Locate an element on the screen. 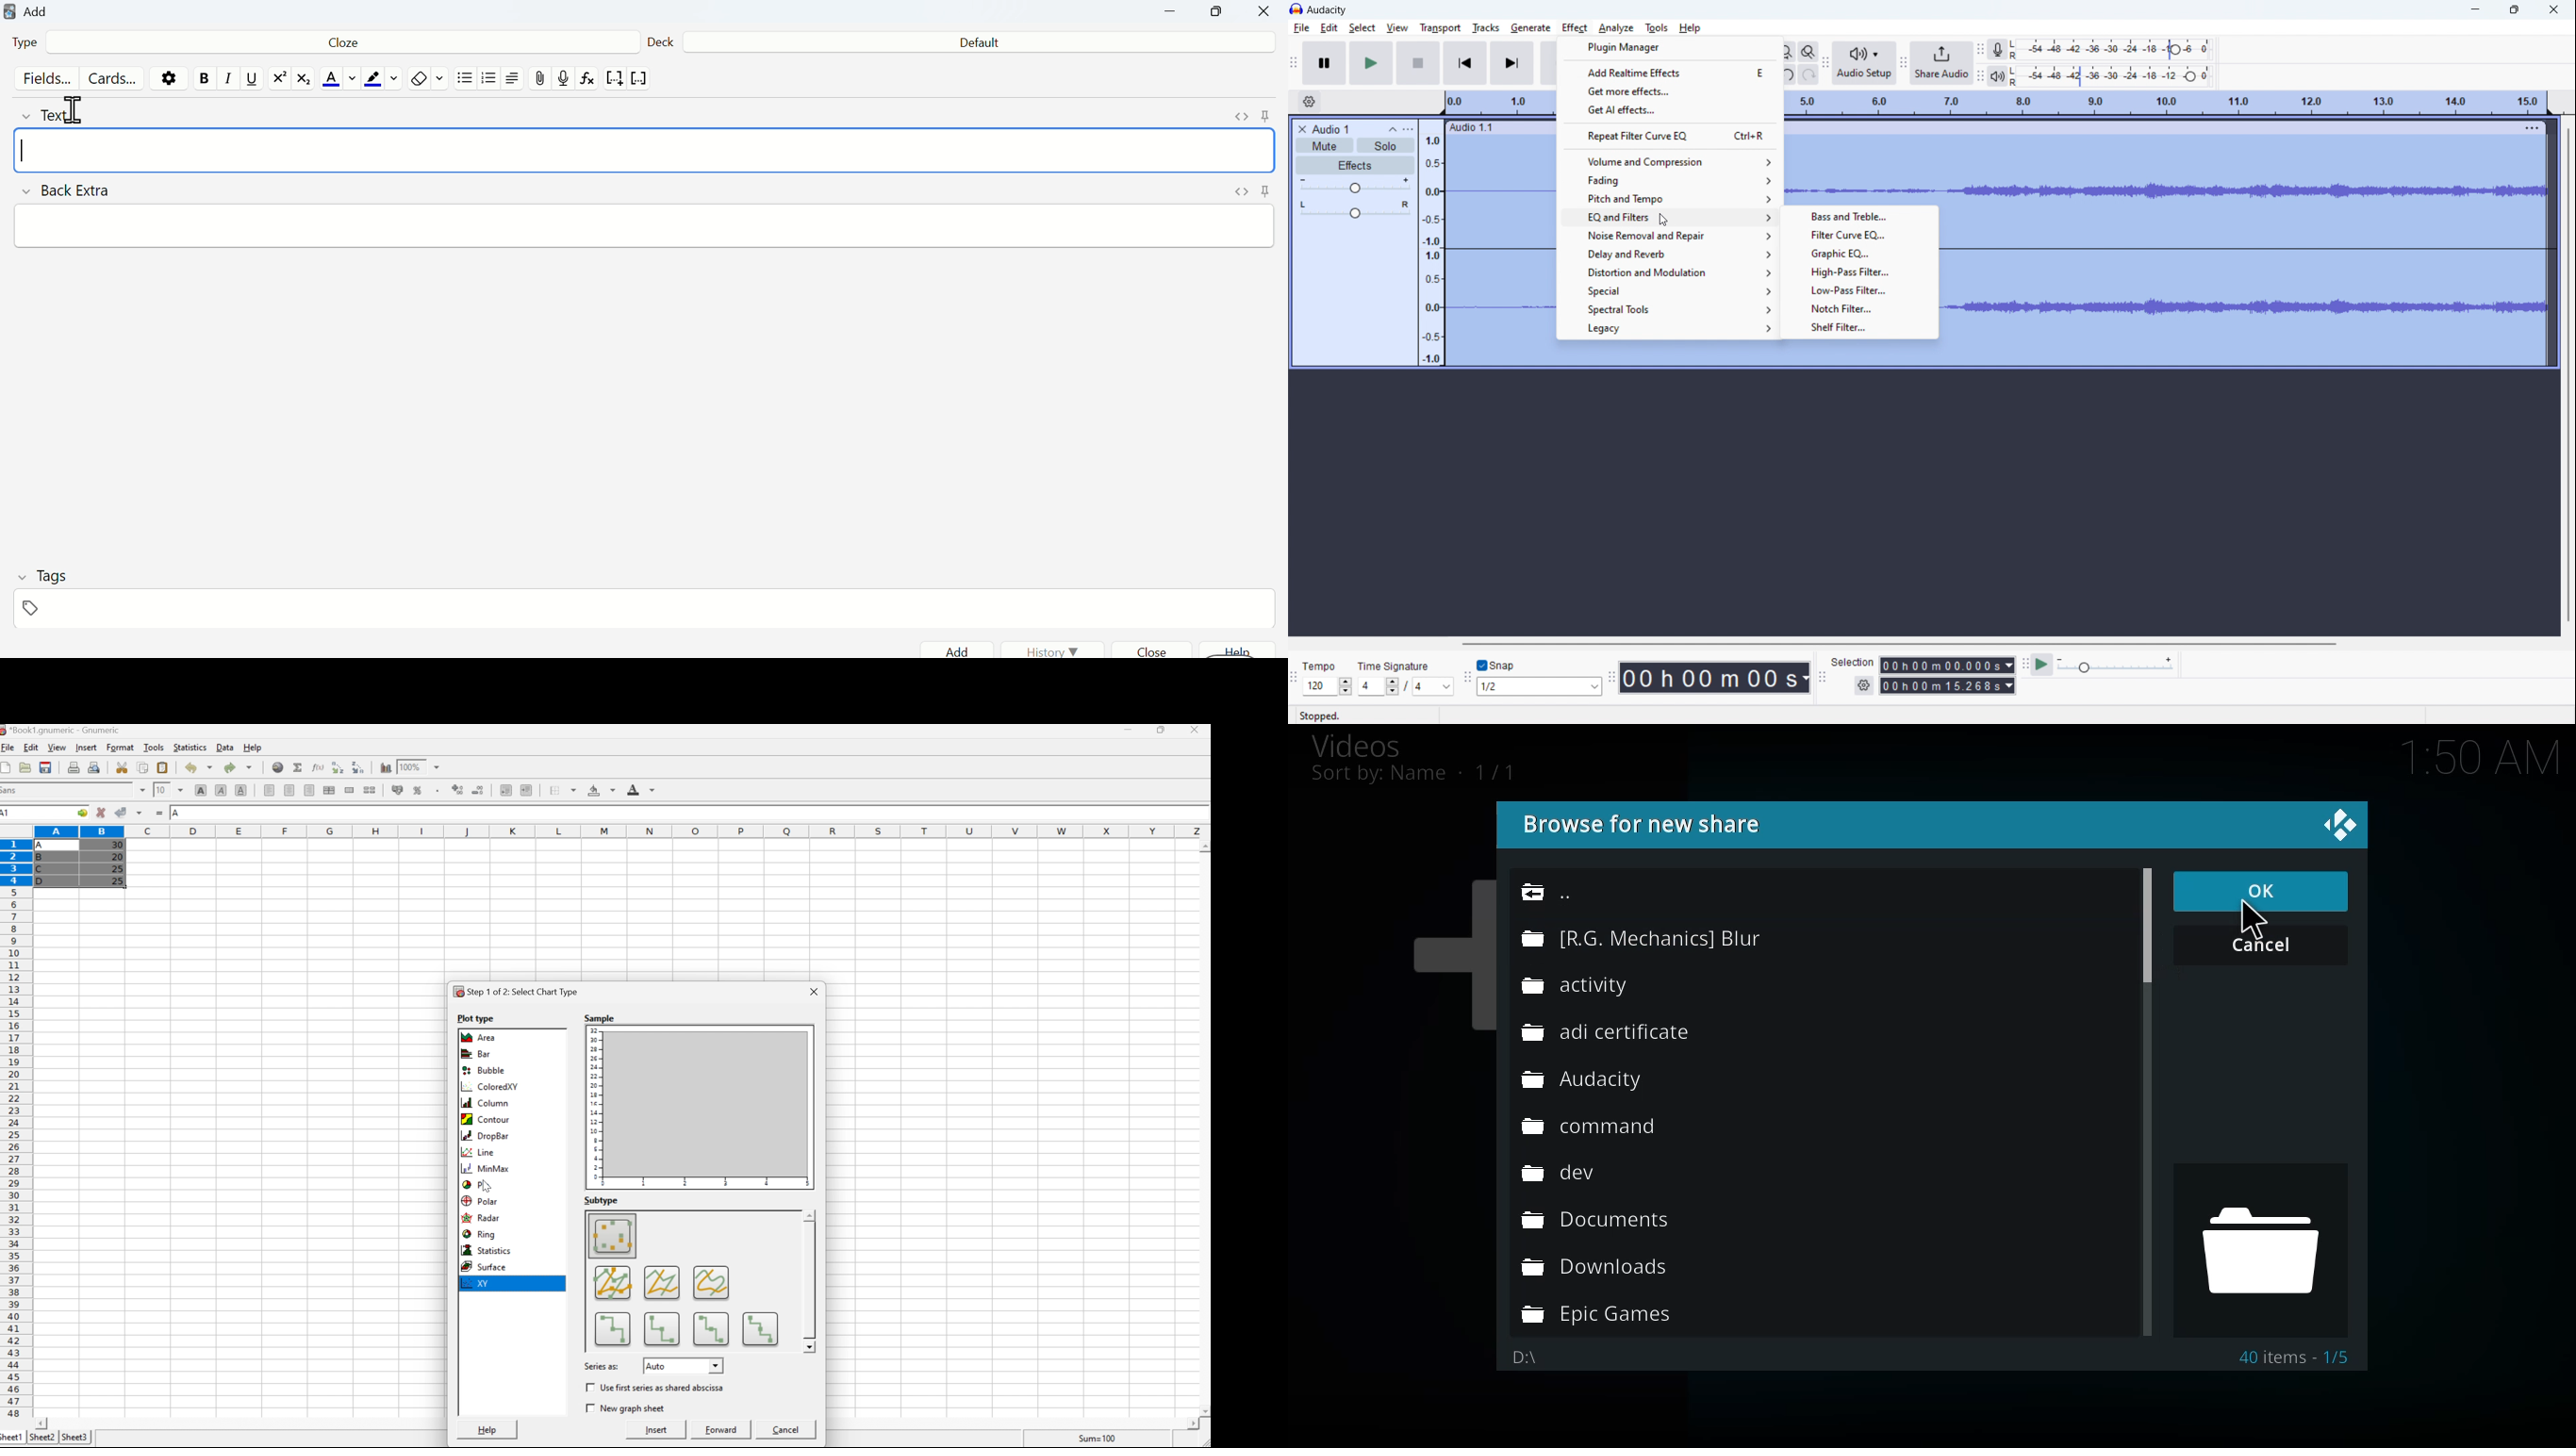  playback level is located at coordinates (2115, 76).